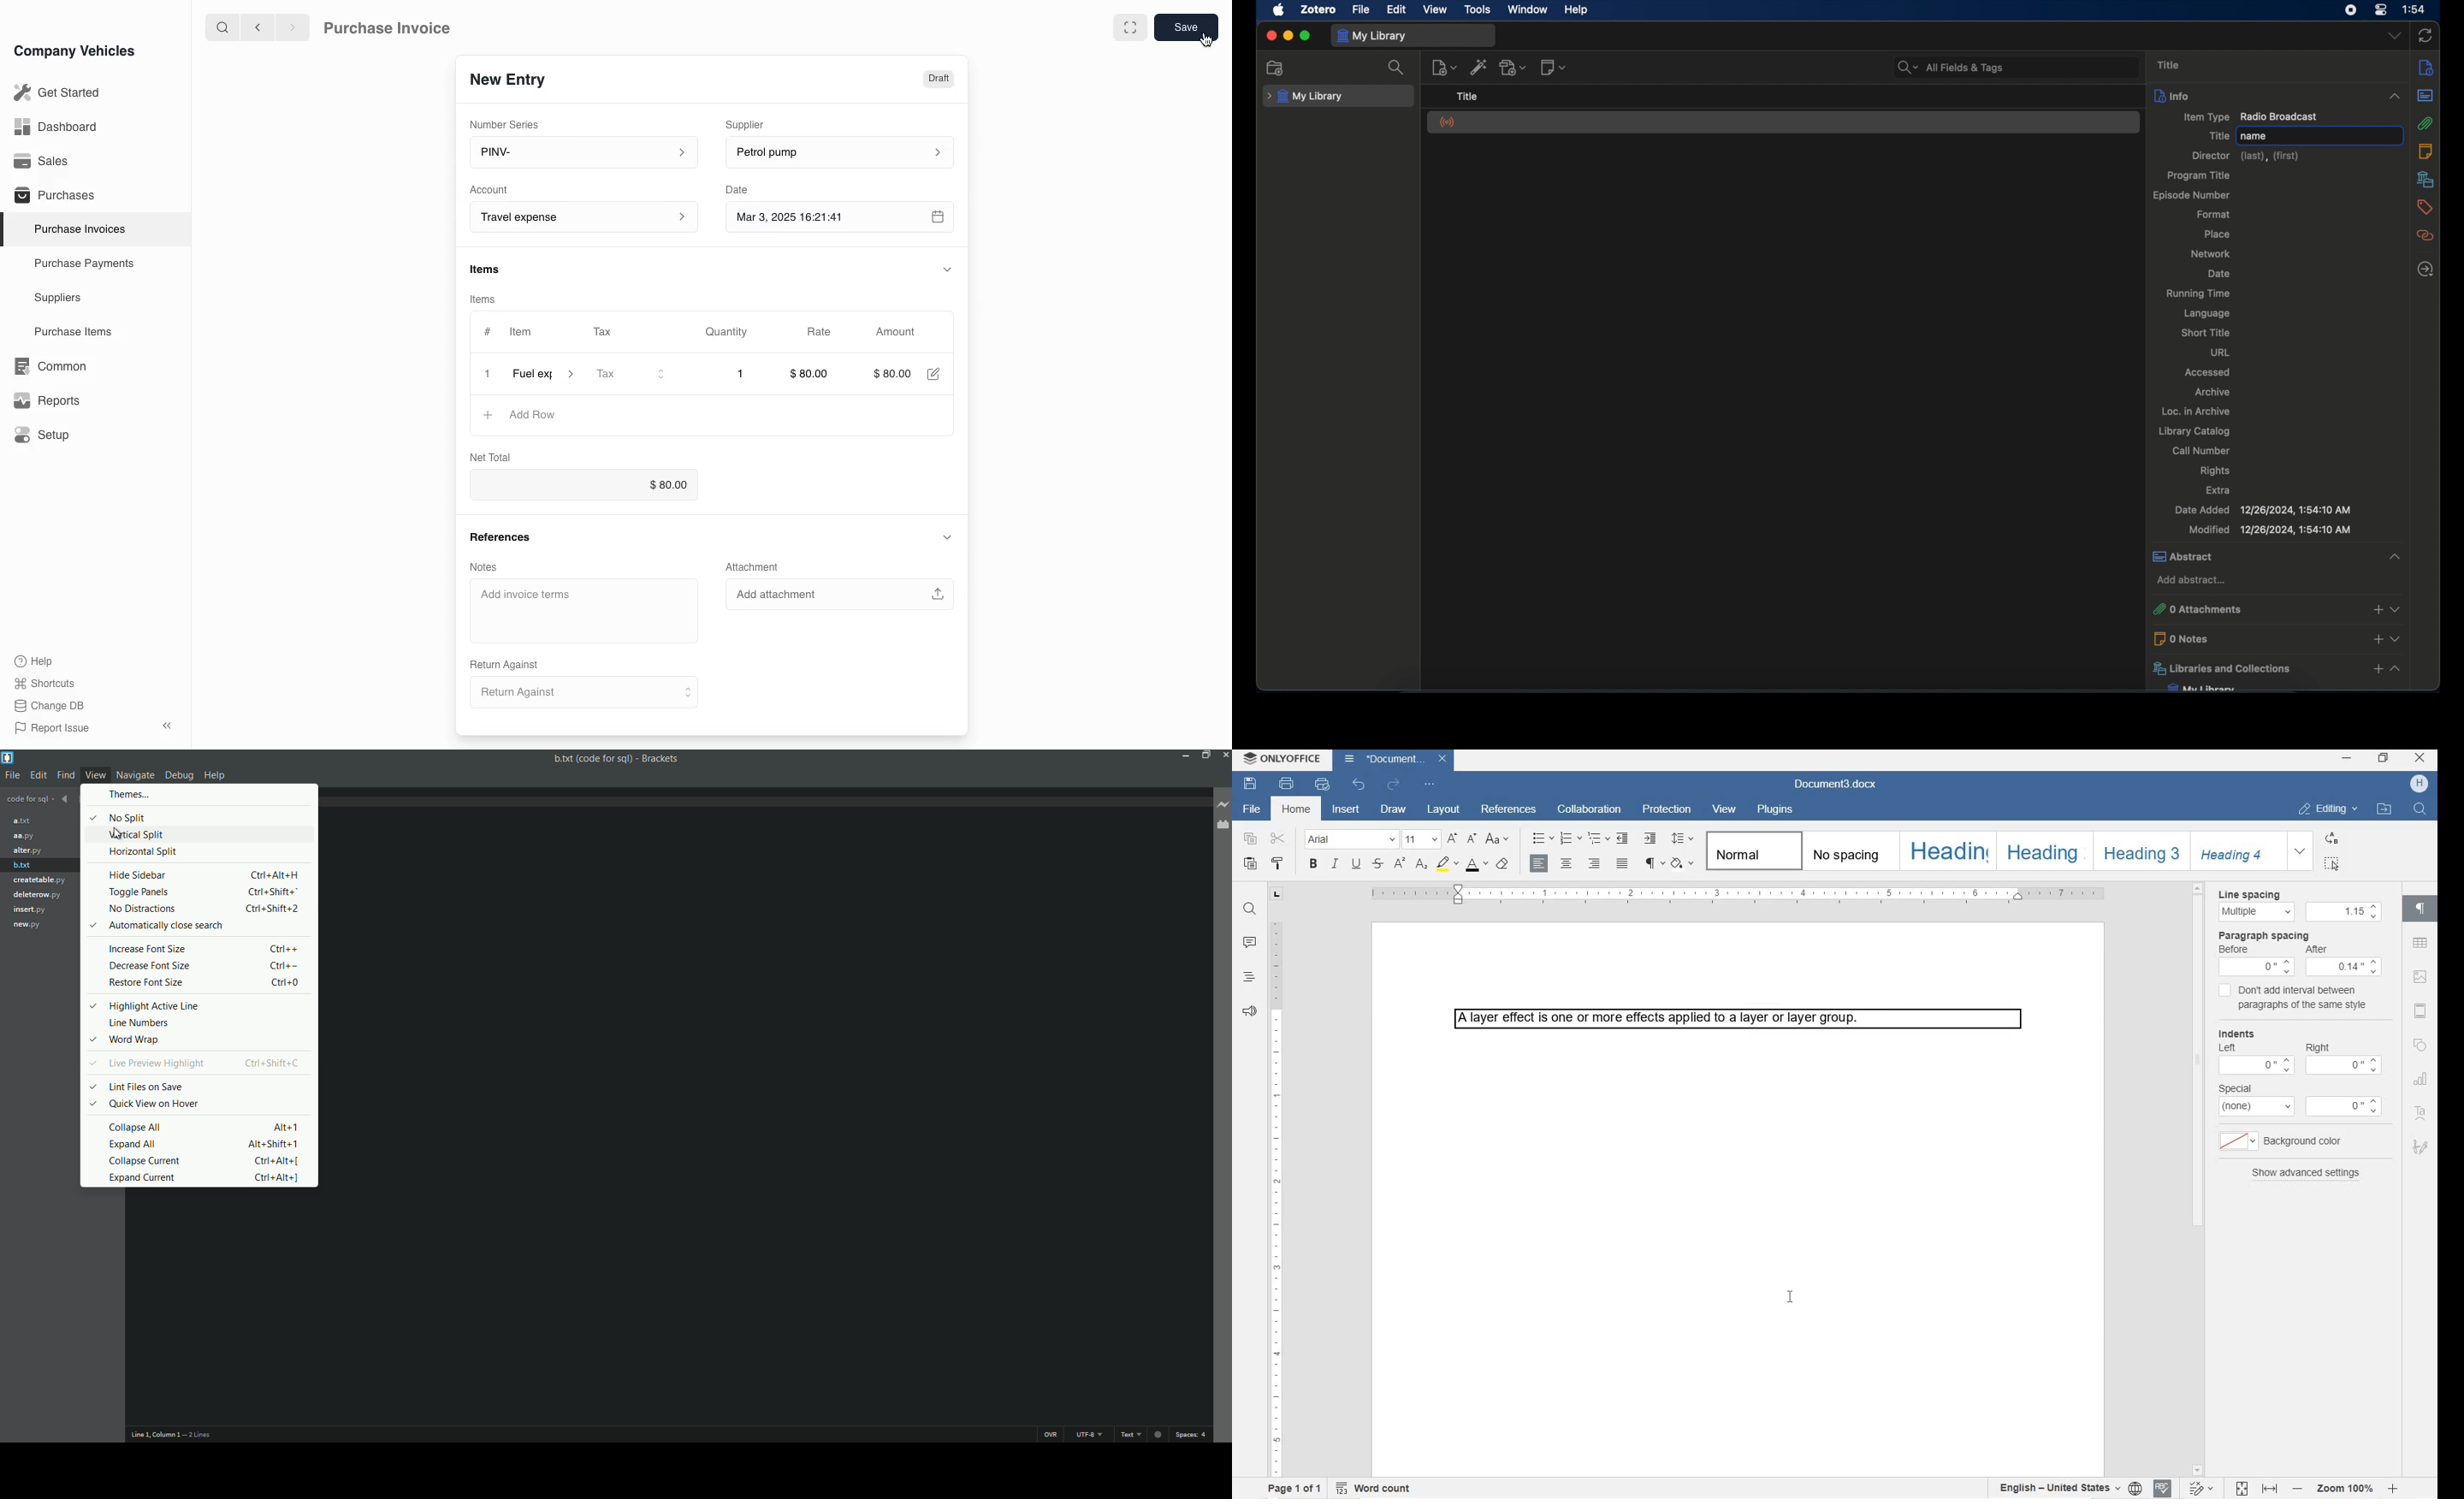 Image resolution: width=2464 pixels, height=1512 pixels. Describe the element at coordinates (2427, 35) in the screenshot. I see `sync` at that location.